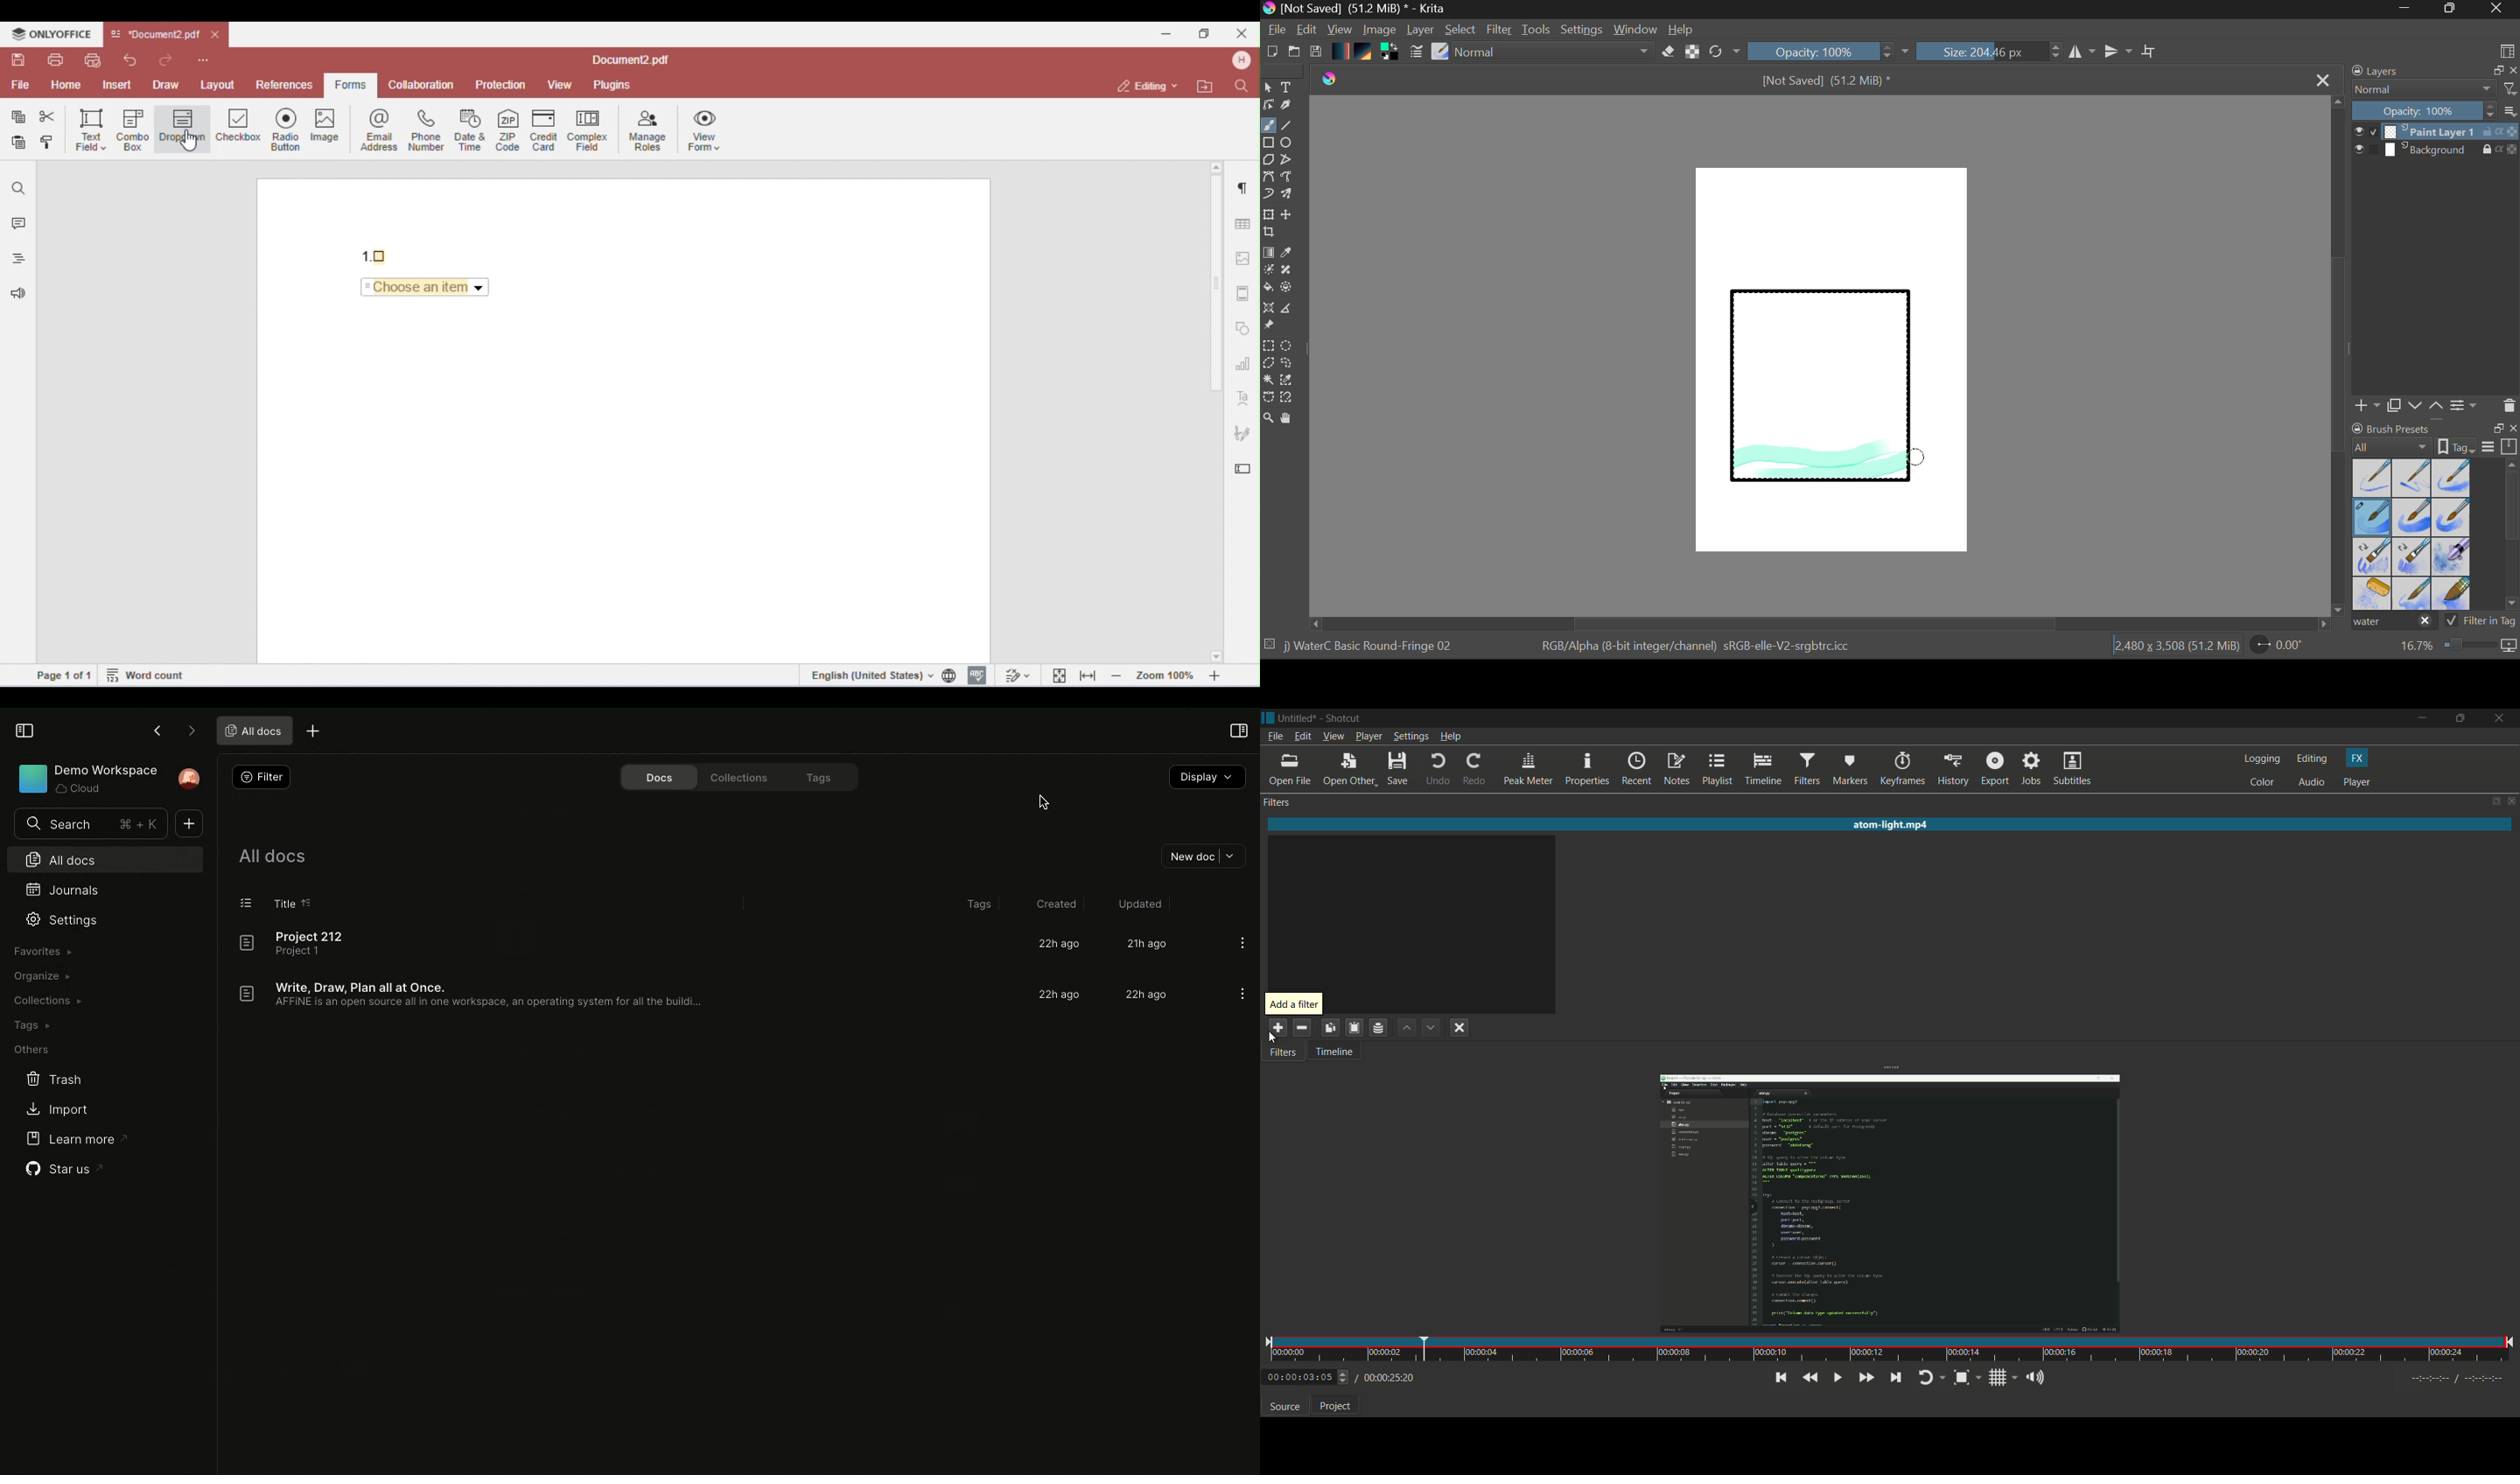 The image size is (2520, 1484). I want to click on Journals, so click(60, 888).